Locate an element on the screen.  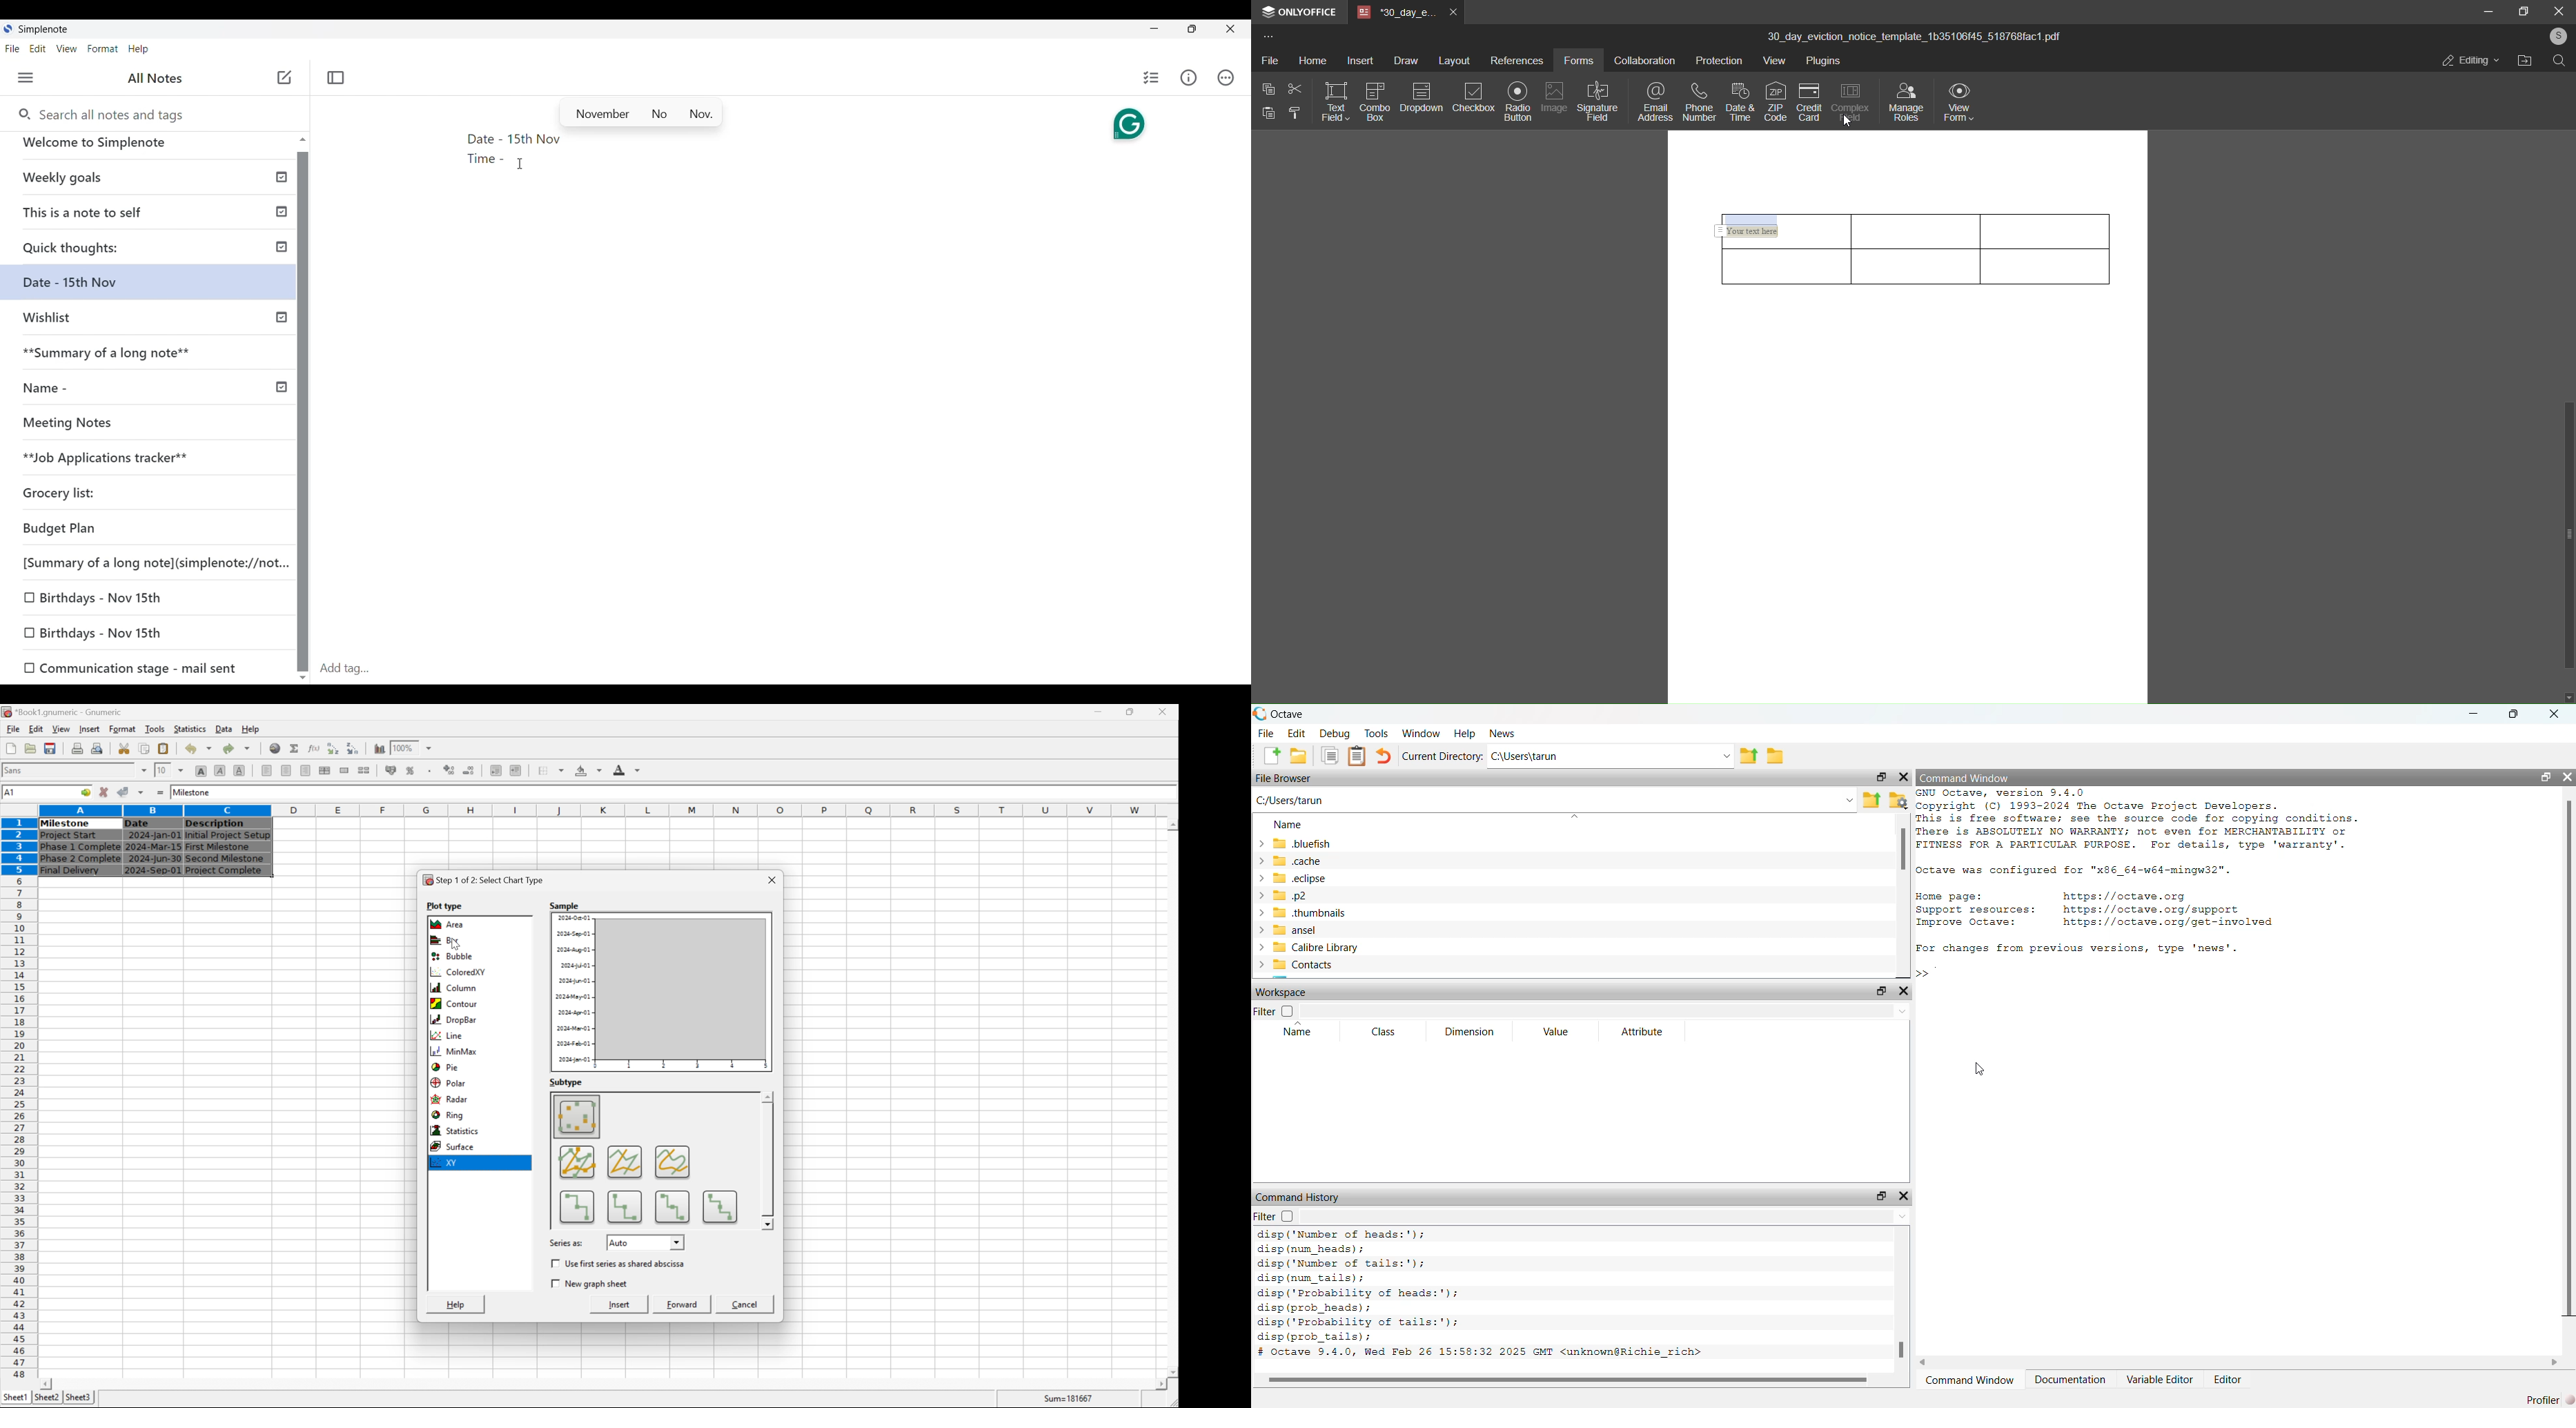
GNU Octave, version 9.4.0

Copyright (C) 1993-2024 The Octave Project Developers.

This is free software; see the source code for copying conditions.
There is ABSOLUTELY NO WARRANTY; not even for MERCHANTABILITY or
FITNESS FOR A PARTICULAR PURPOSE. For details, type 'warranty'.
octave was configured for "x86_64-w64-mingw32".

Home page: https://octave.org

Support resources:  https://octave.org/support

Improve Octave: https://octave.org/get-involved

For changes from previous versions, type 'news'.

> is located at coordinates (2139, 888).